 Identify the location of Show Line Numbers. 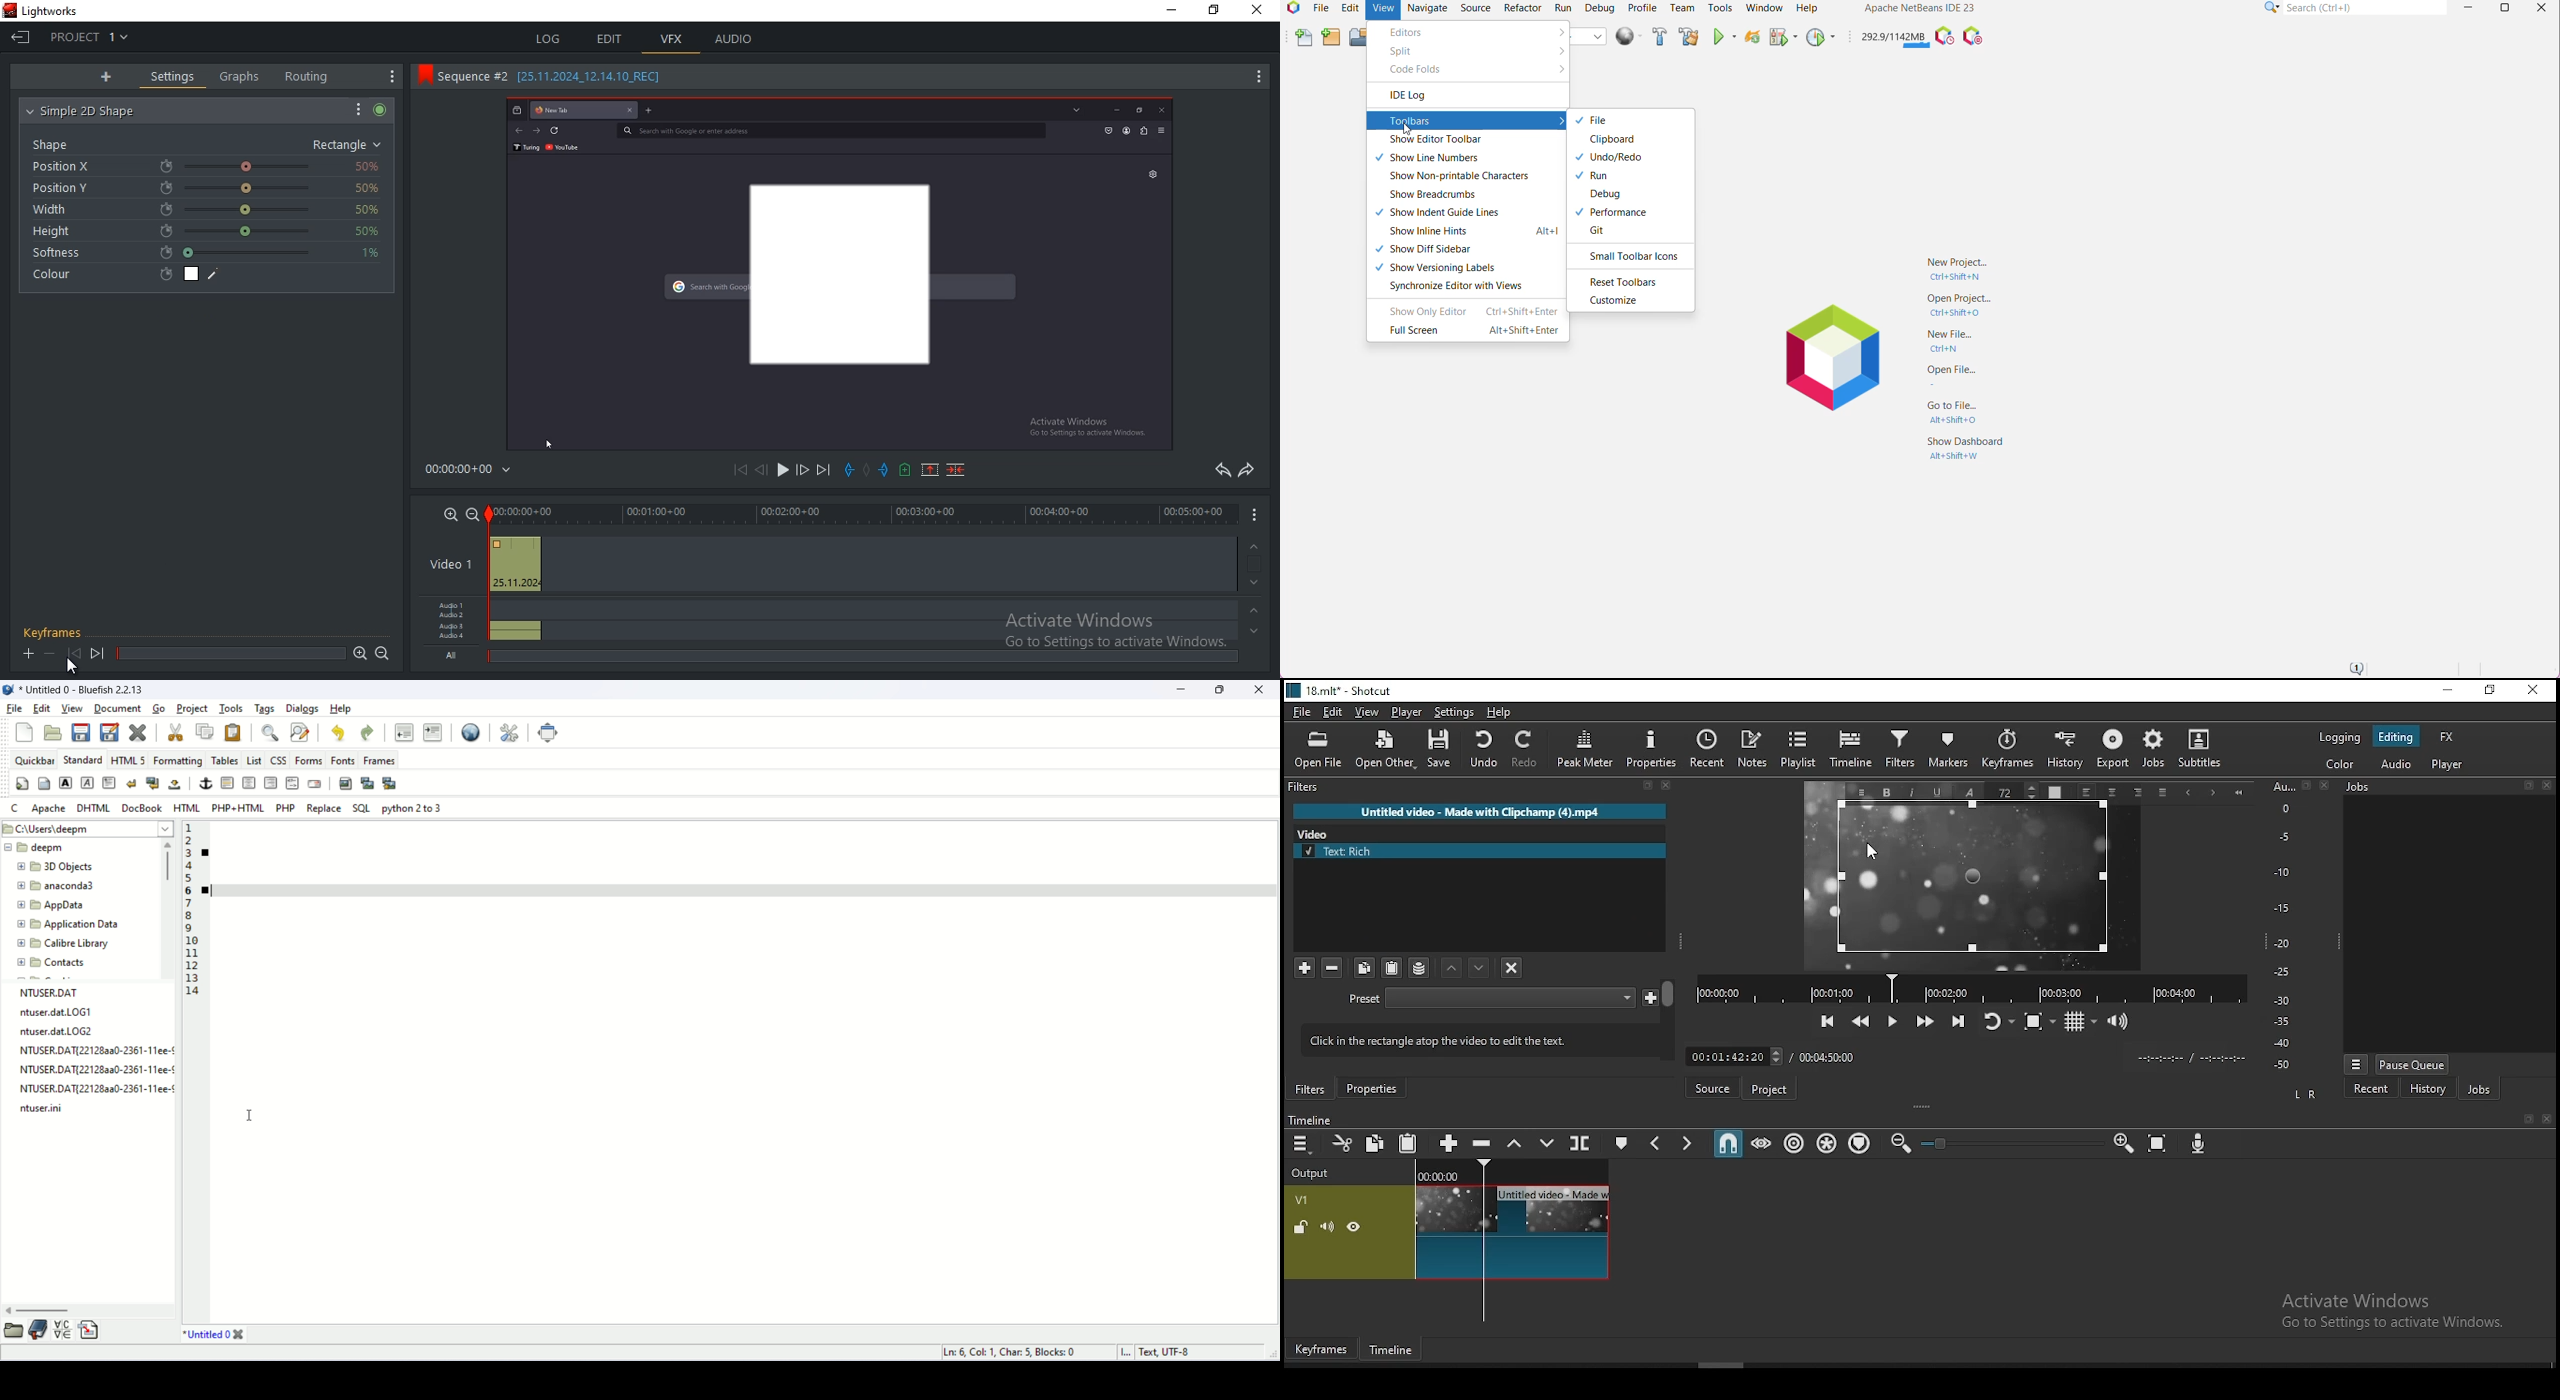
(1444, 159).